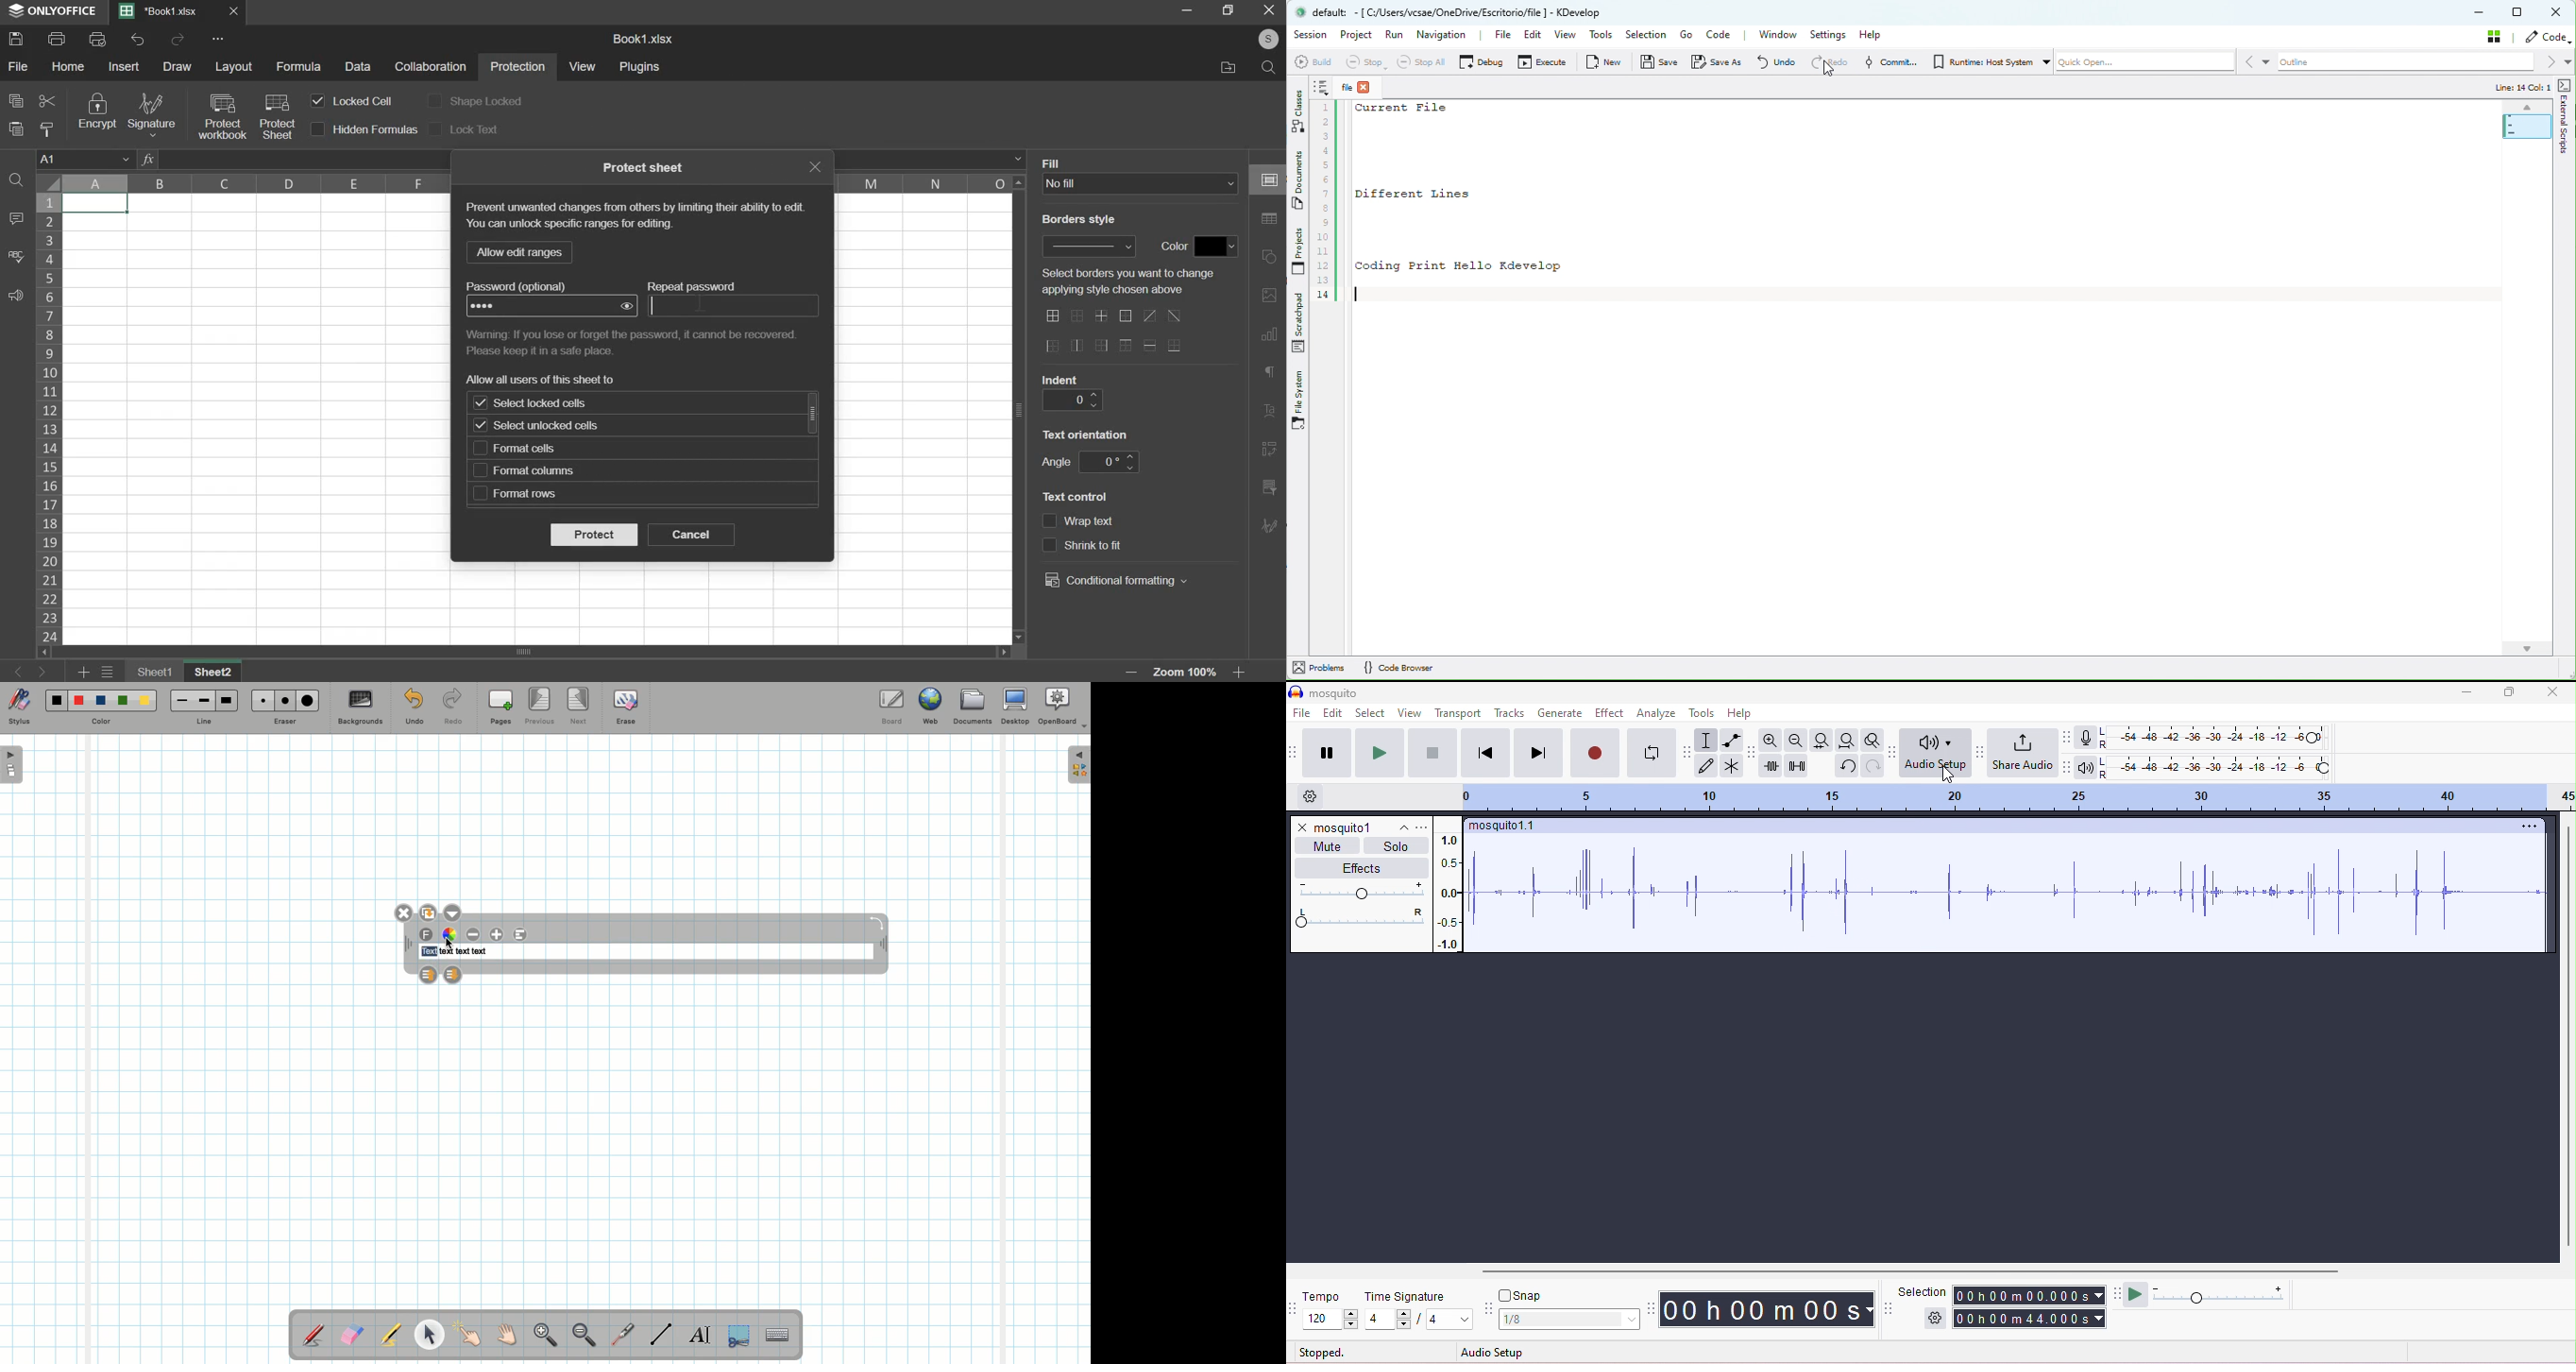 Image resolution: width=2576 pixels, height=1372 pixels. What do you see at coordinates (628, 306) in the screenshot?
I see `show password` at bounding box center [628, 306].